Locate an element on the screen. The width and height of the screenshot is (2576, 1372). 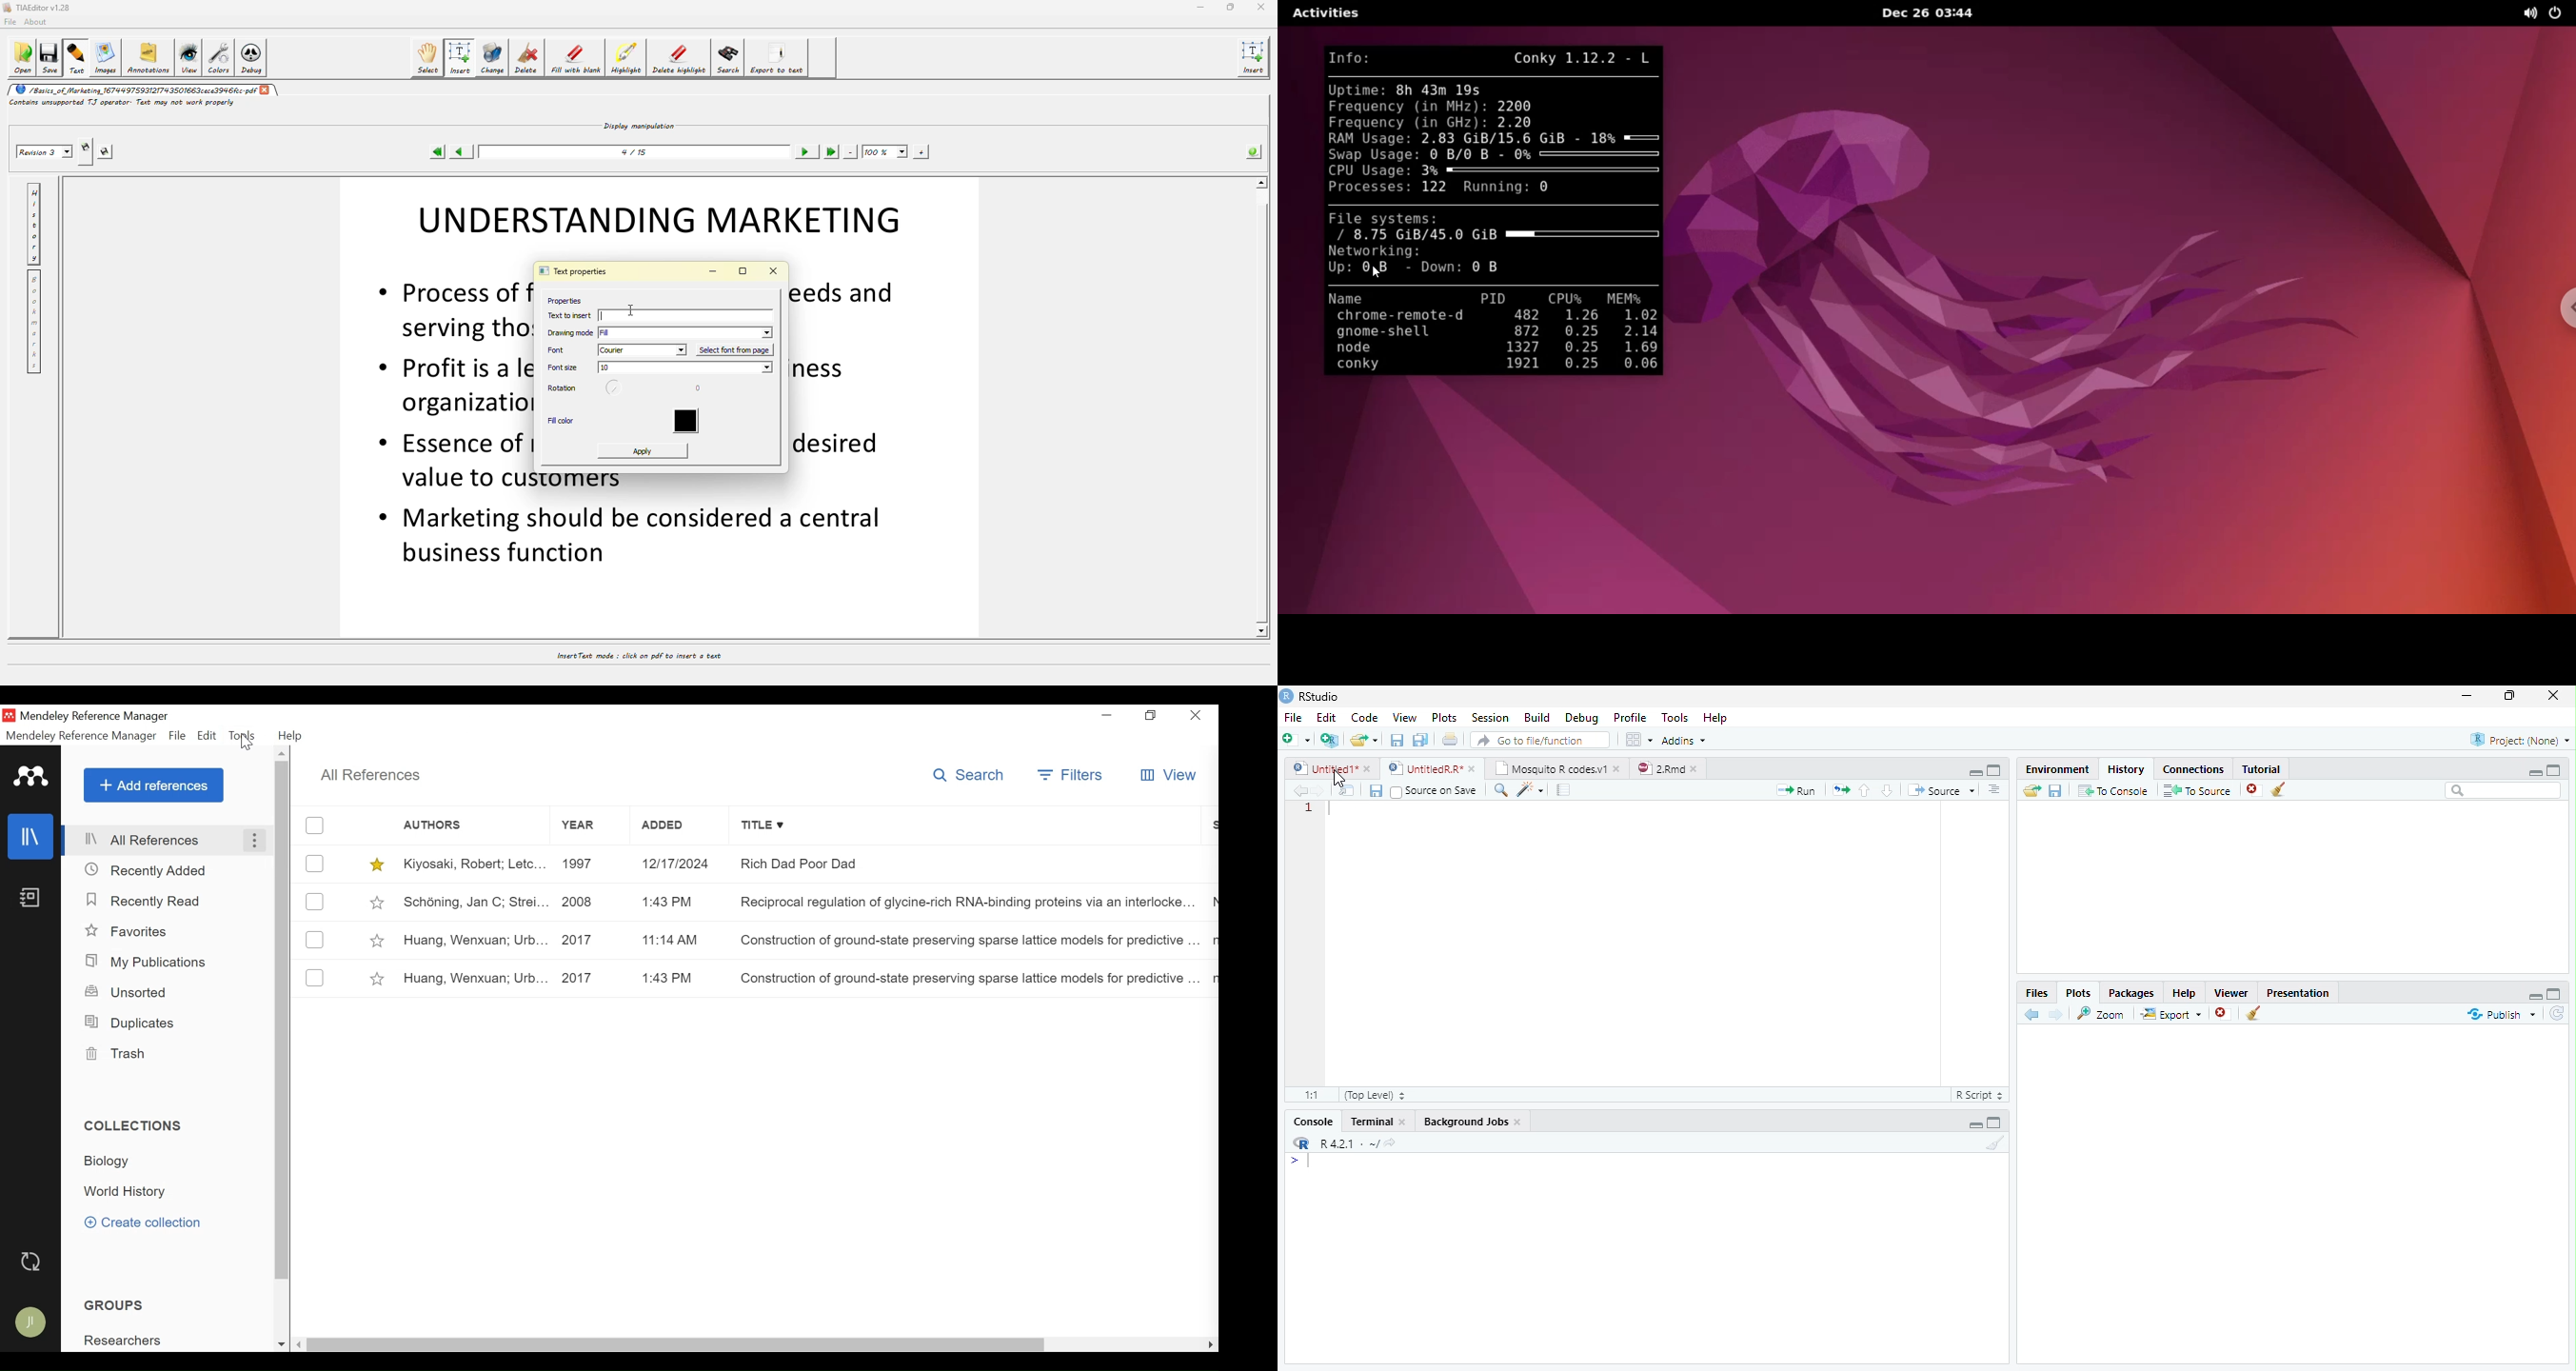
Go to next section of code is located at coordinates (1889, 791).